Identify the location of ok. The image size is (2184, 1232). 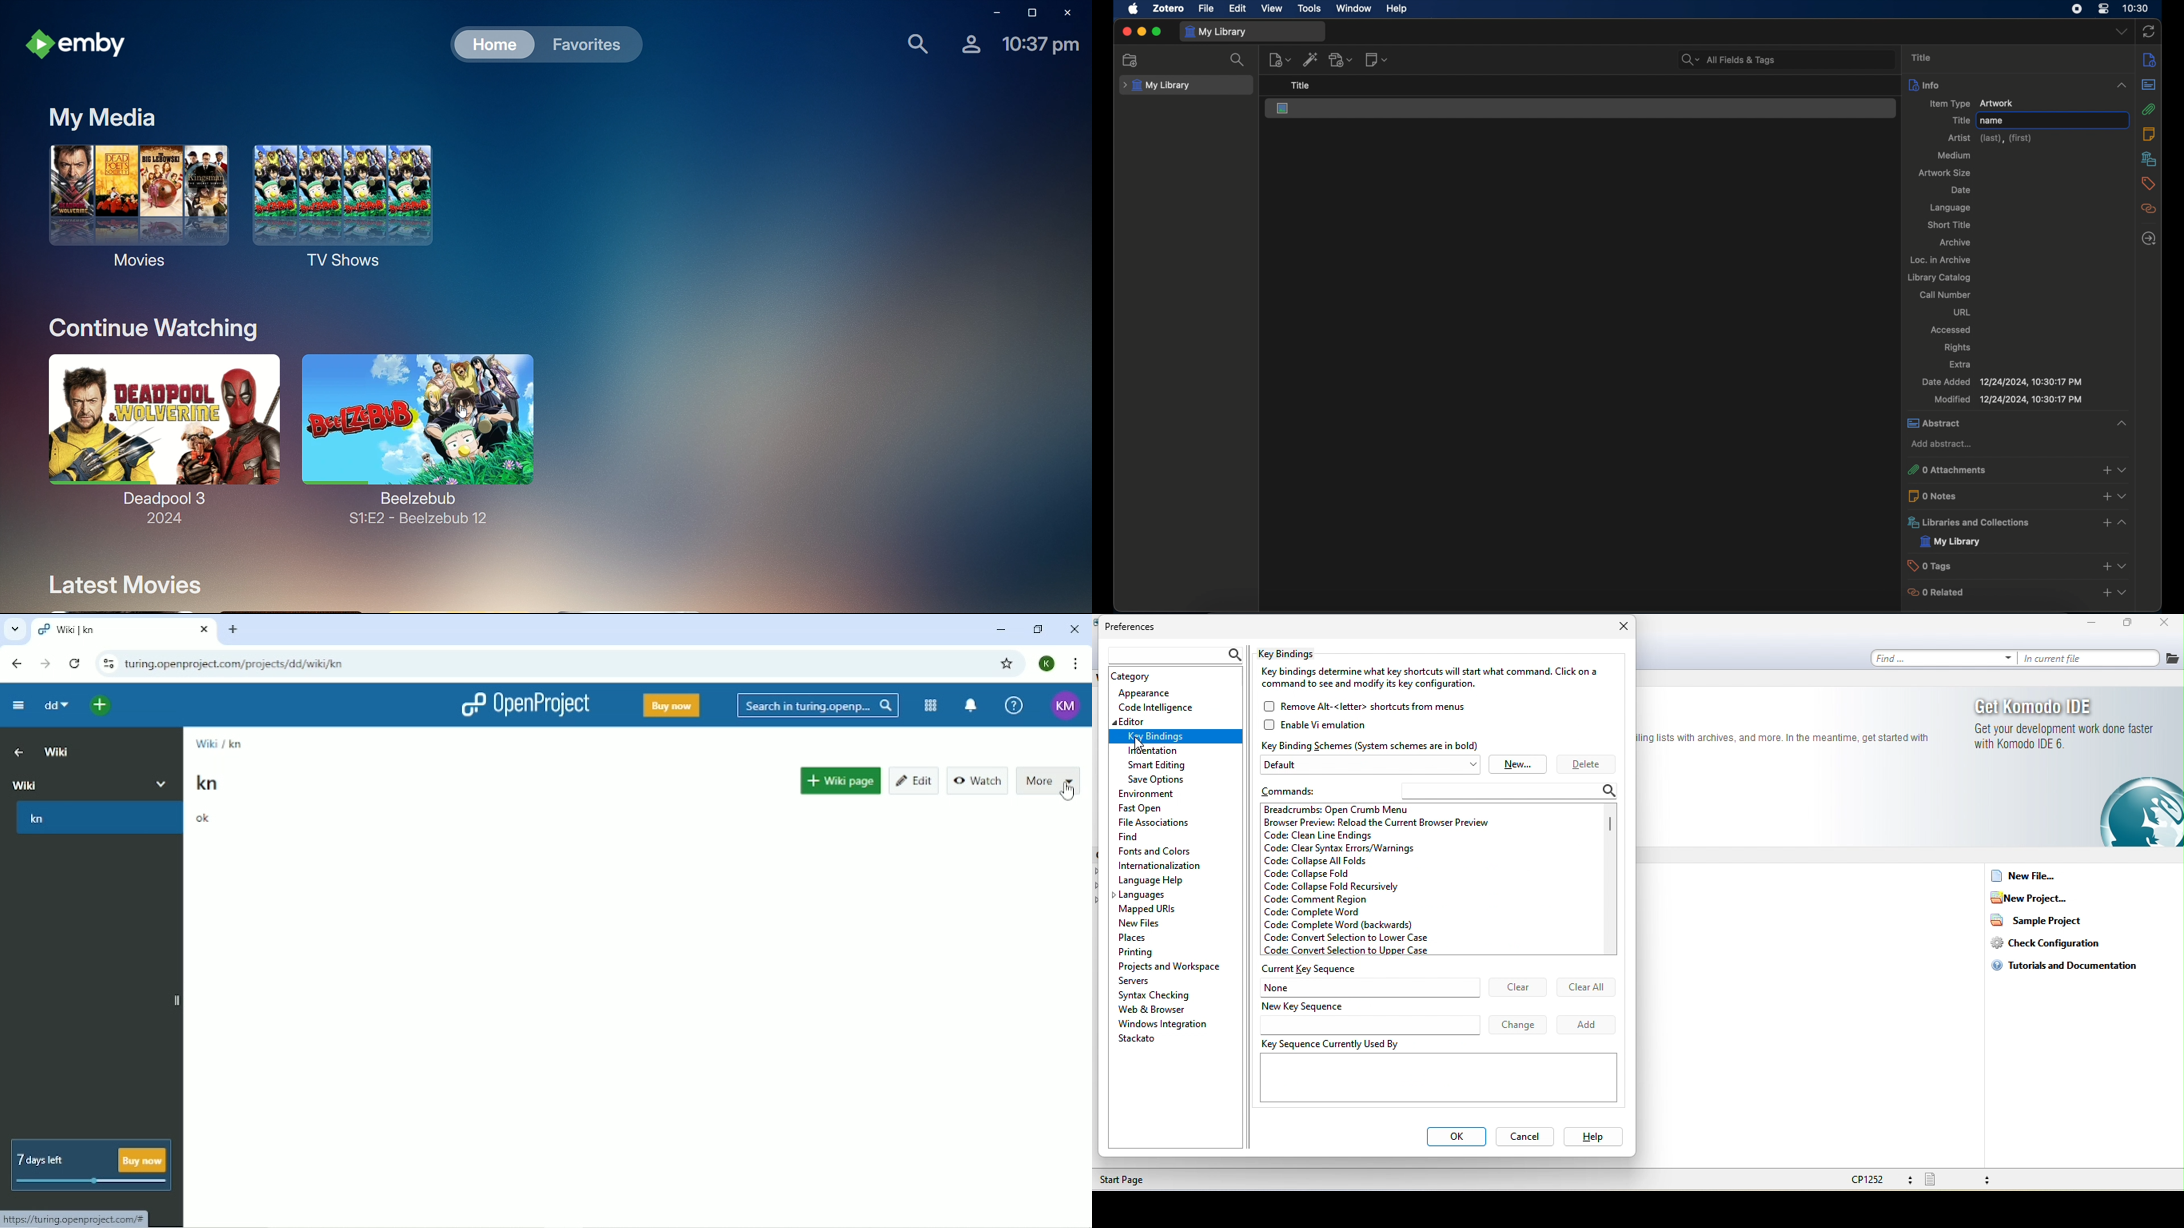
(1456, 1138).